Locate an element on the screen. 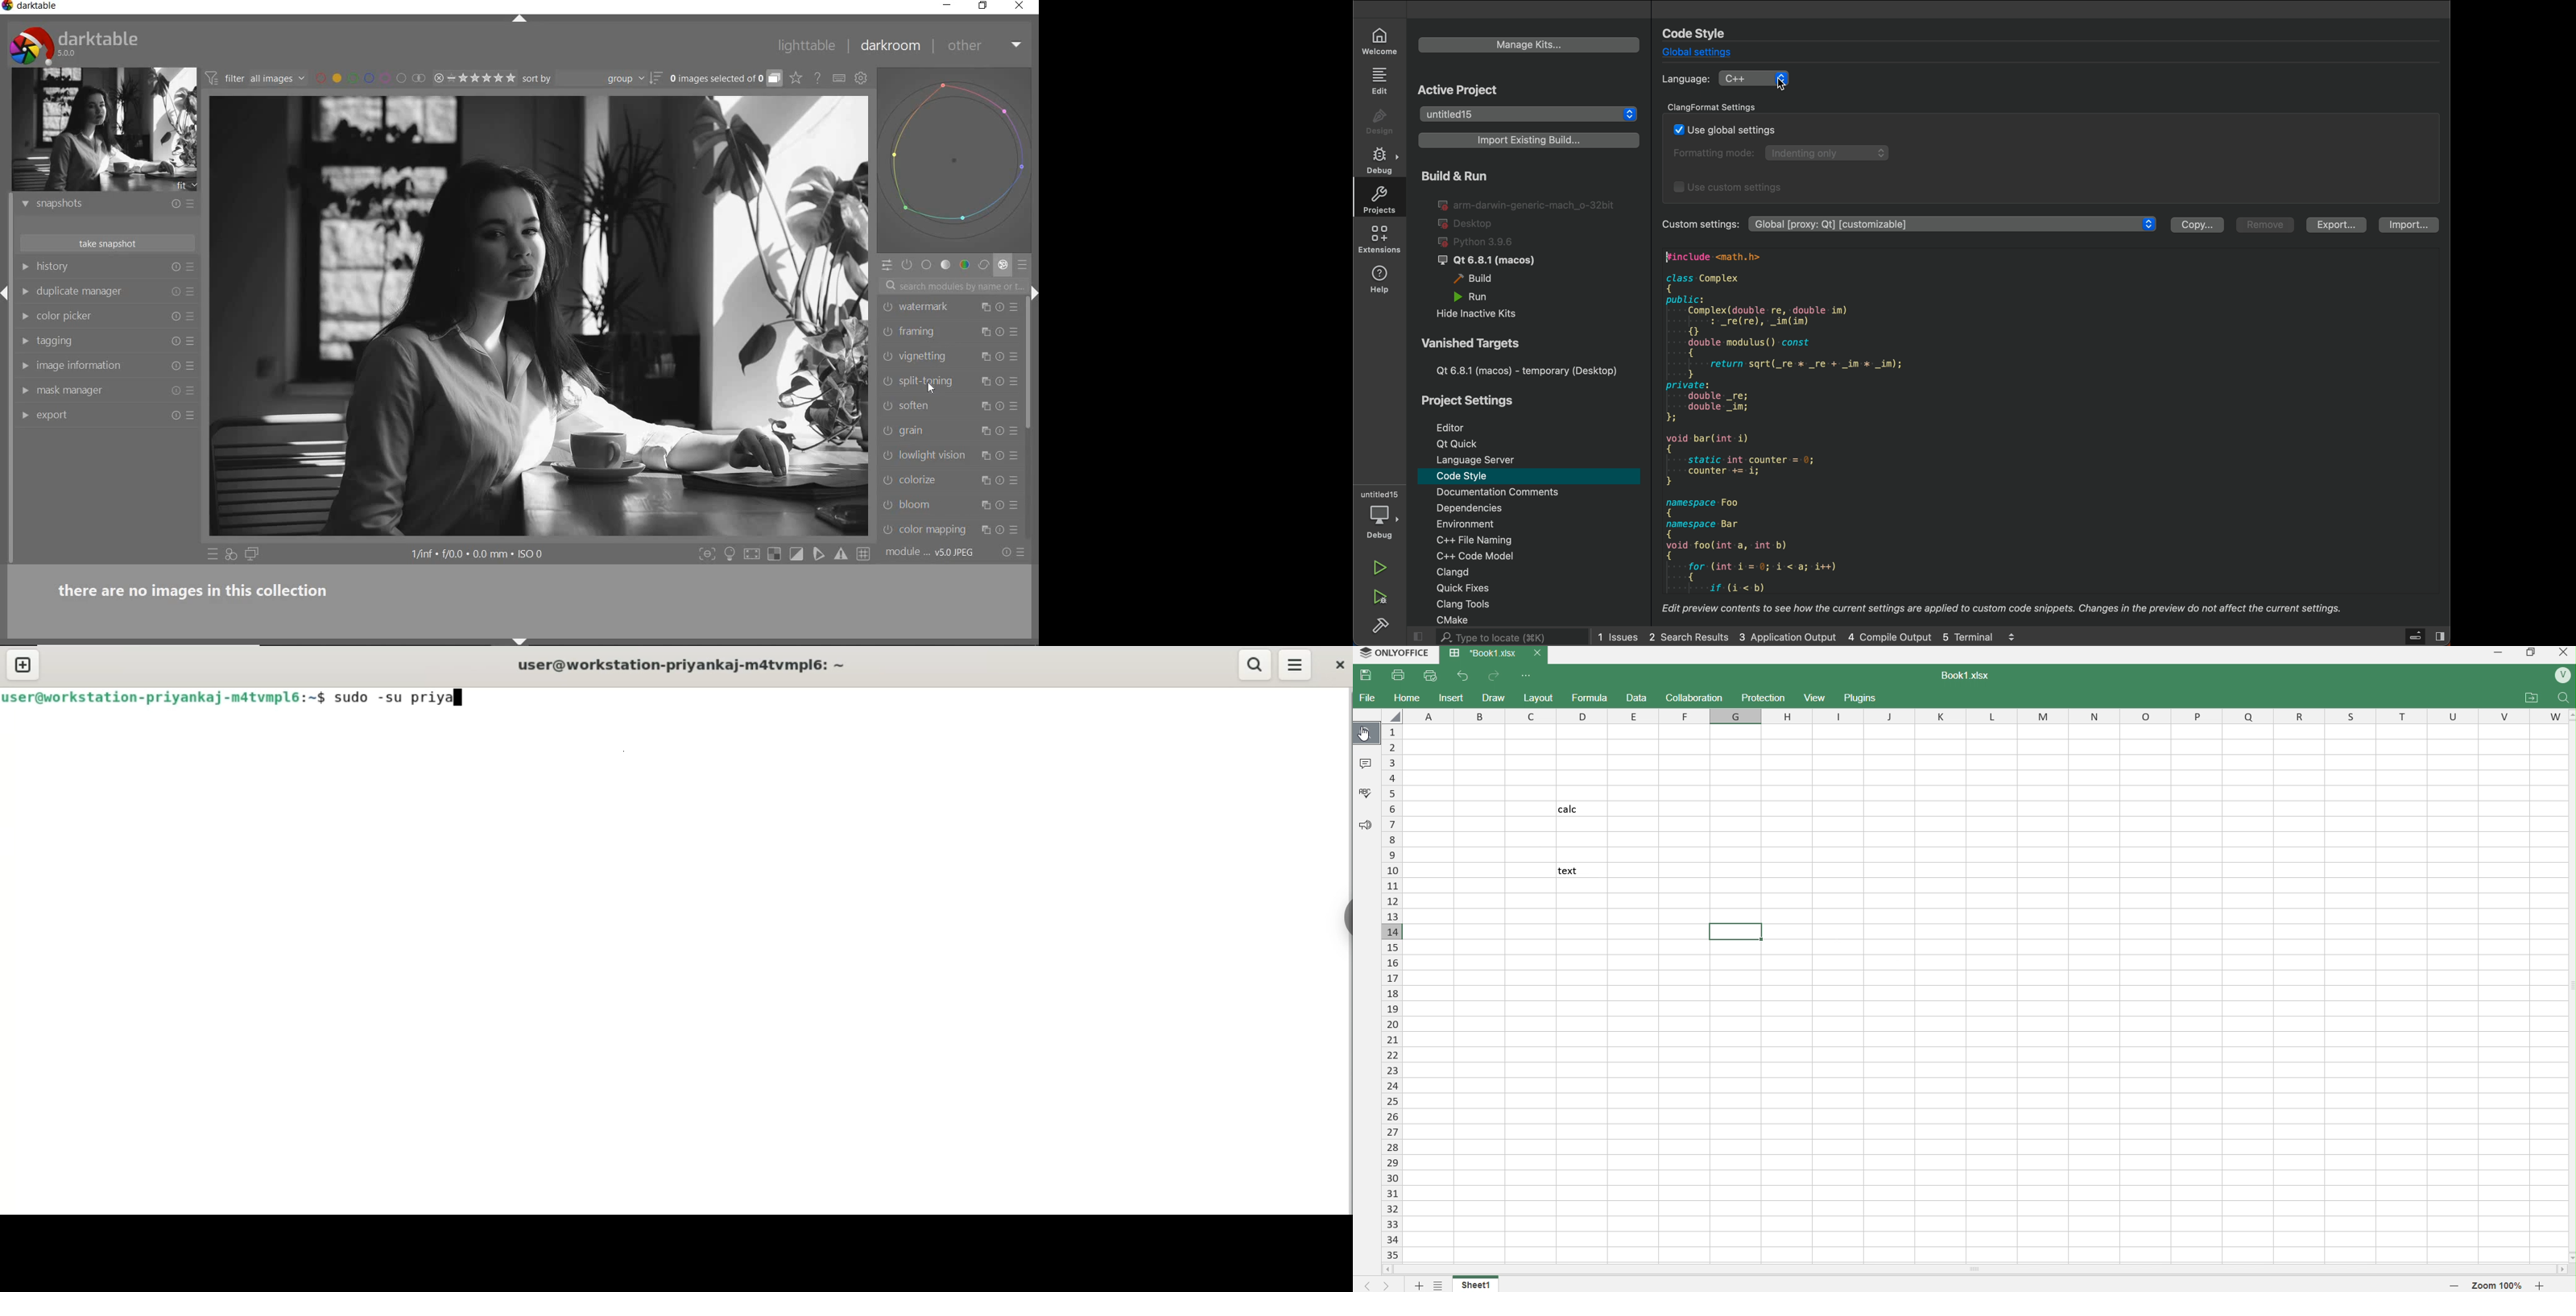 This screenshot has height=1316, width=2576. 'grain' is switched off is located at coordinates (888, 430).